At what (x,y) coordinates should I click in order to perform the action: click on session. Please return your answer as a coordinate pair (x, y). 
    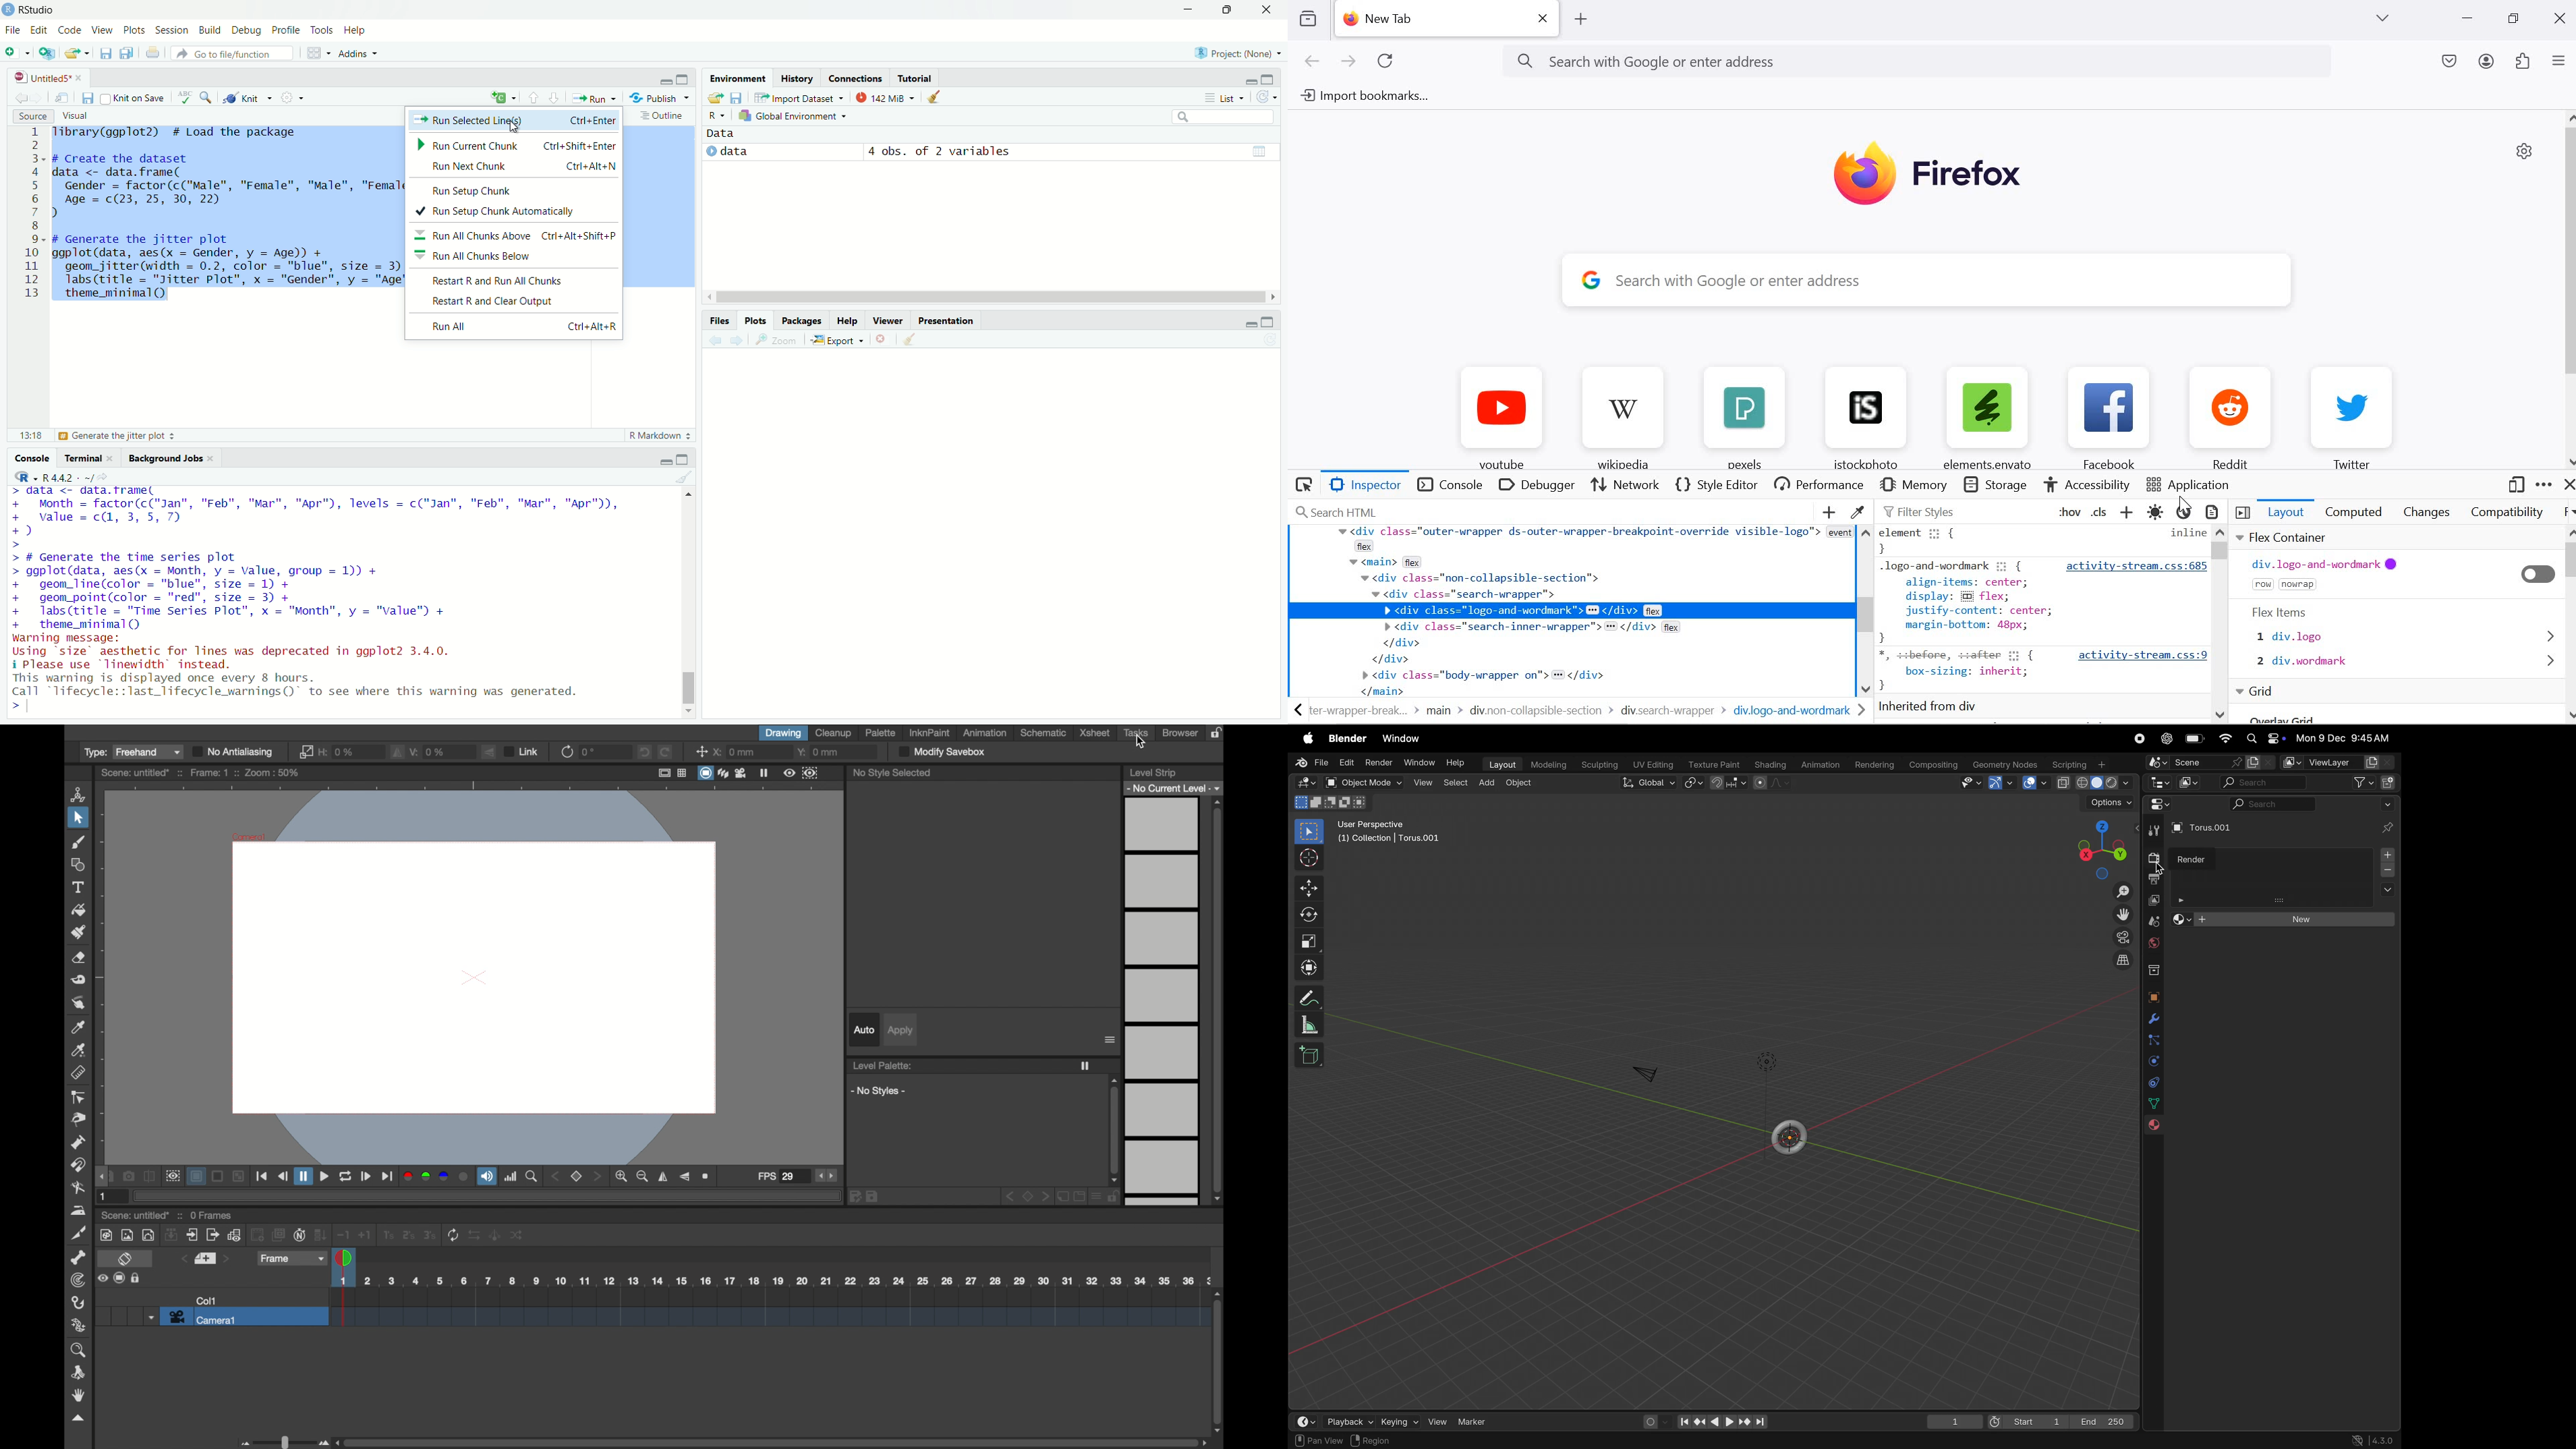
    Looking at the image, I should click on (170, 29).